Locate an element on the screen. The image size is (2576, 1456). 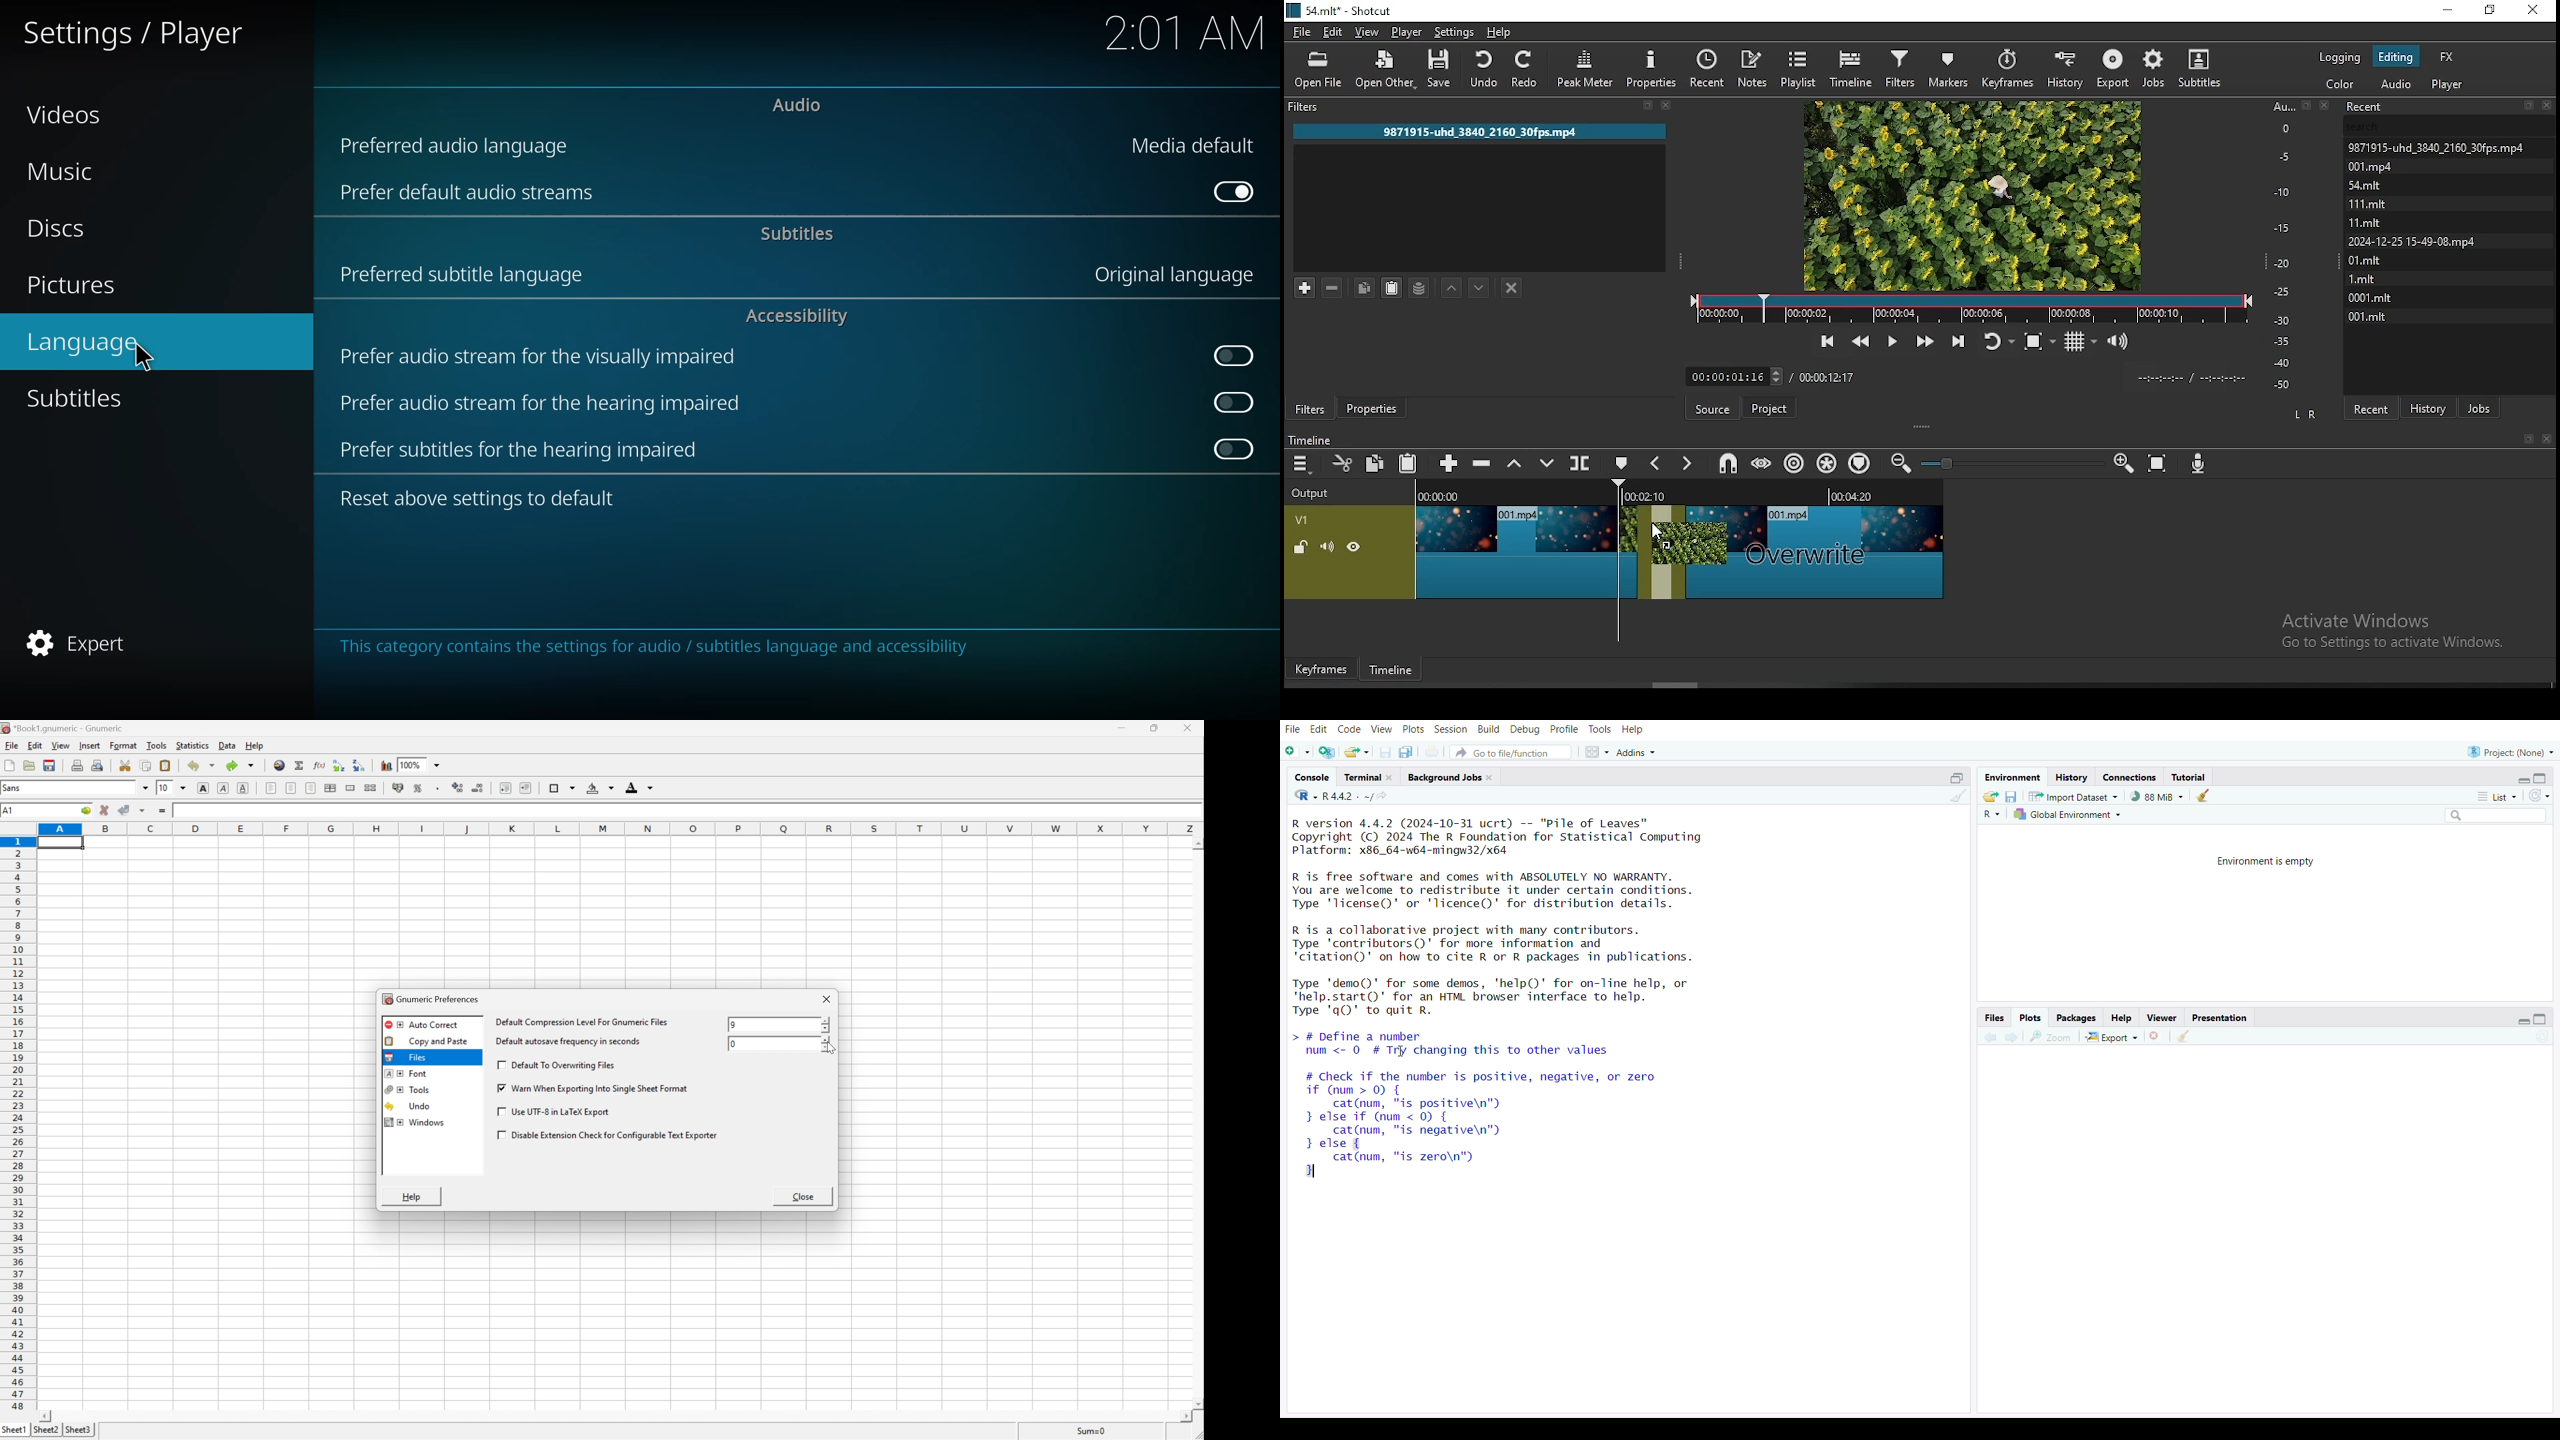
edit function in current cell is located at coordinates (320, 765).